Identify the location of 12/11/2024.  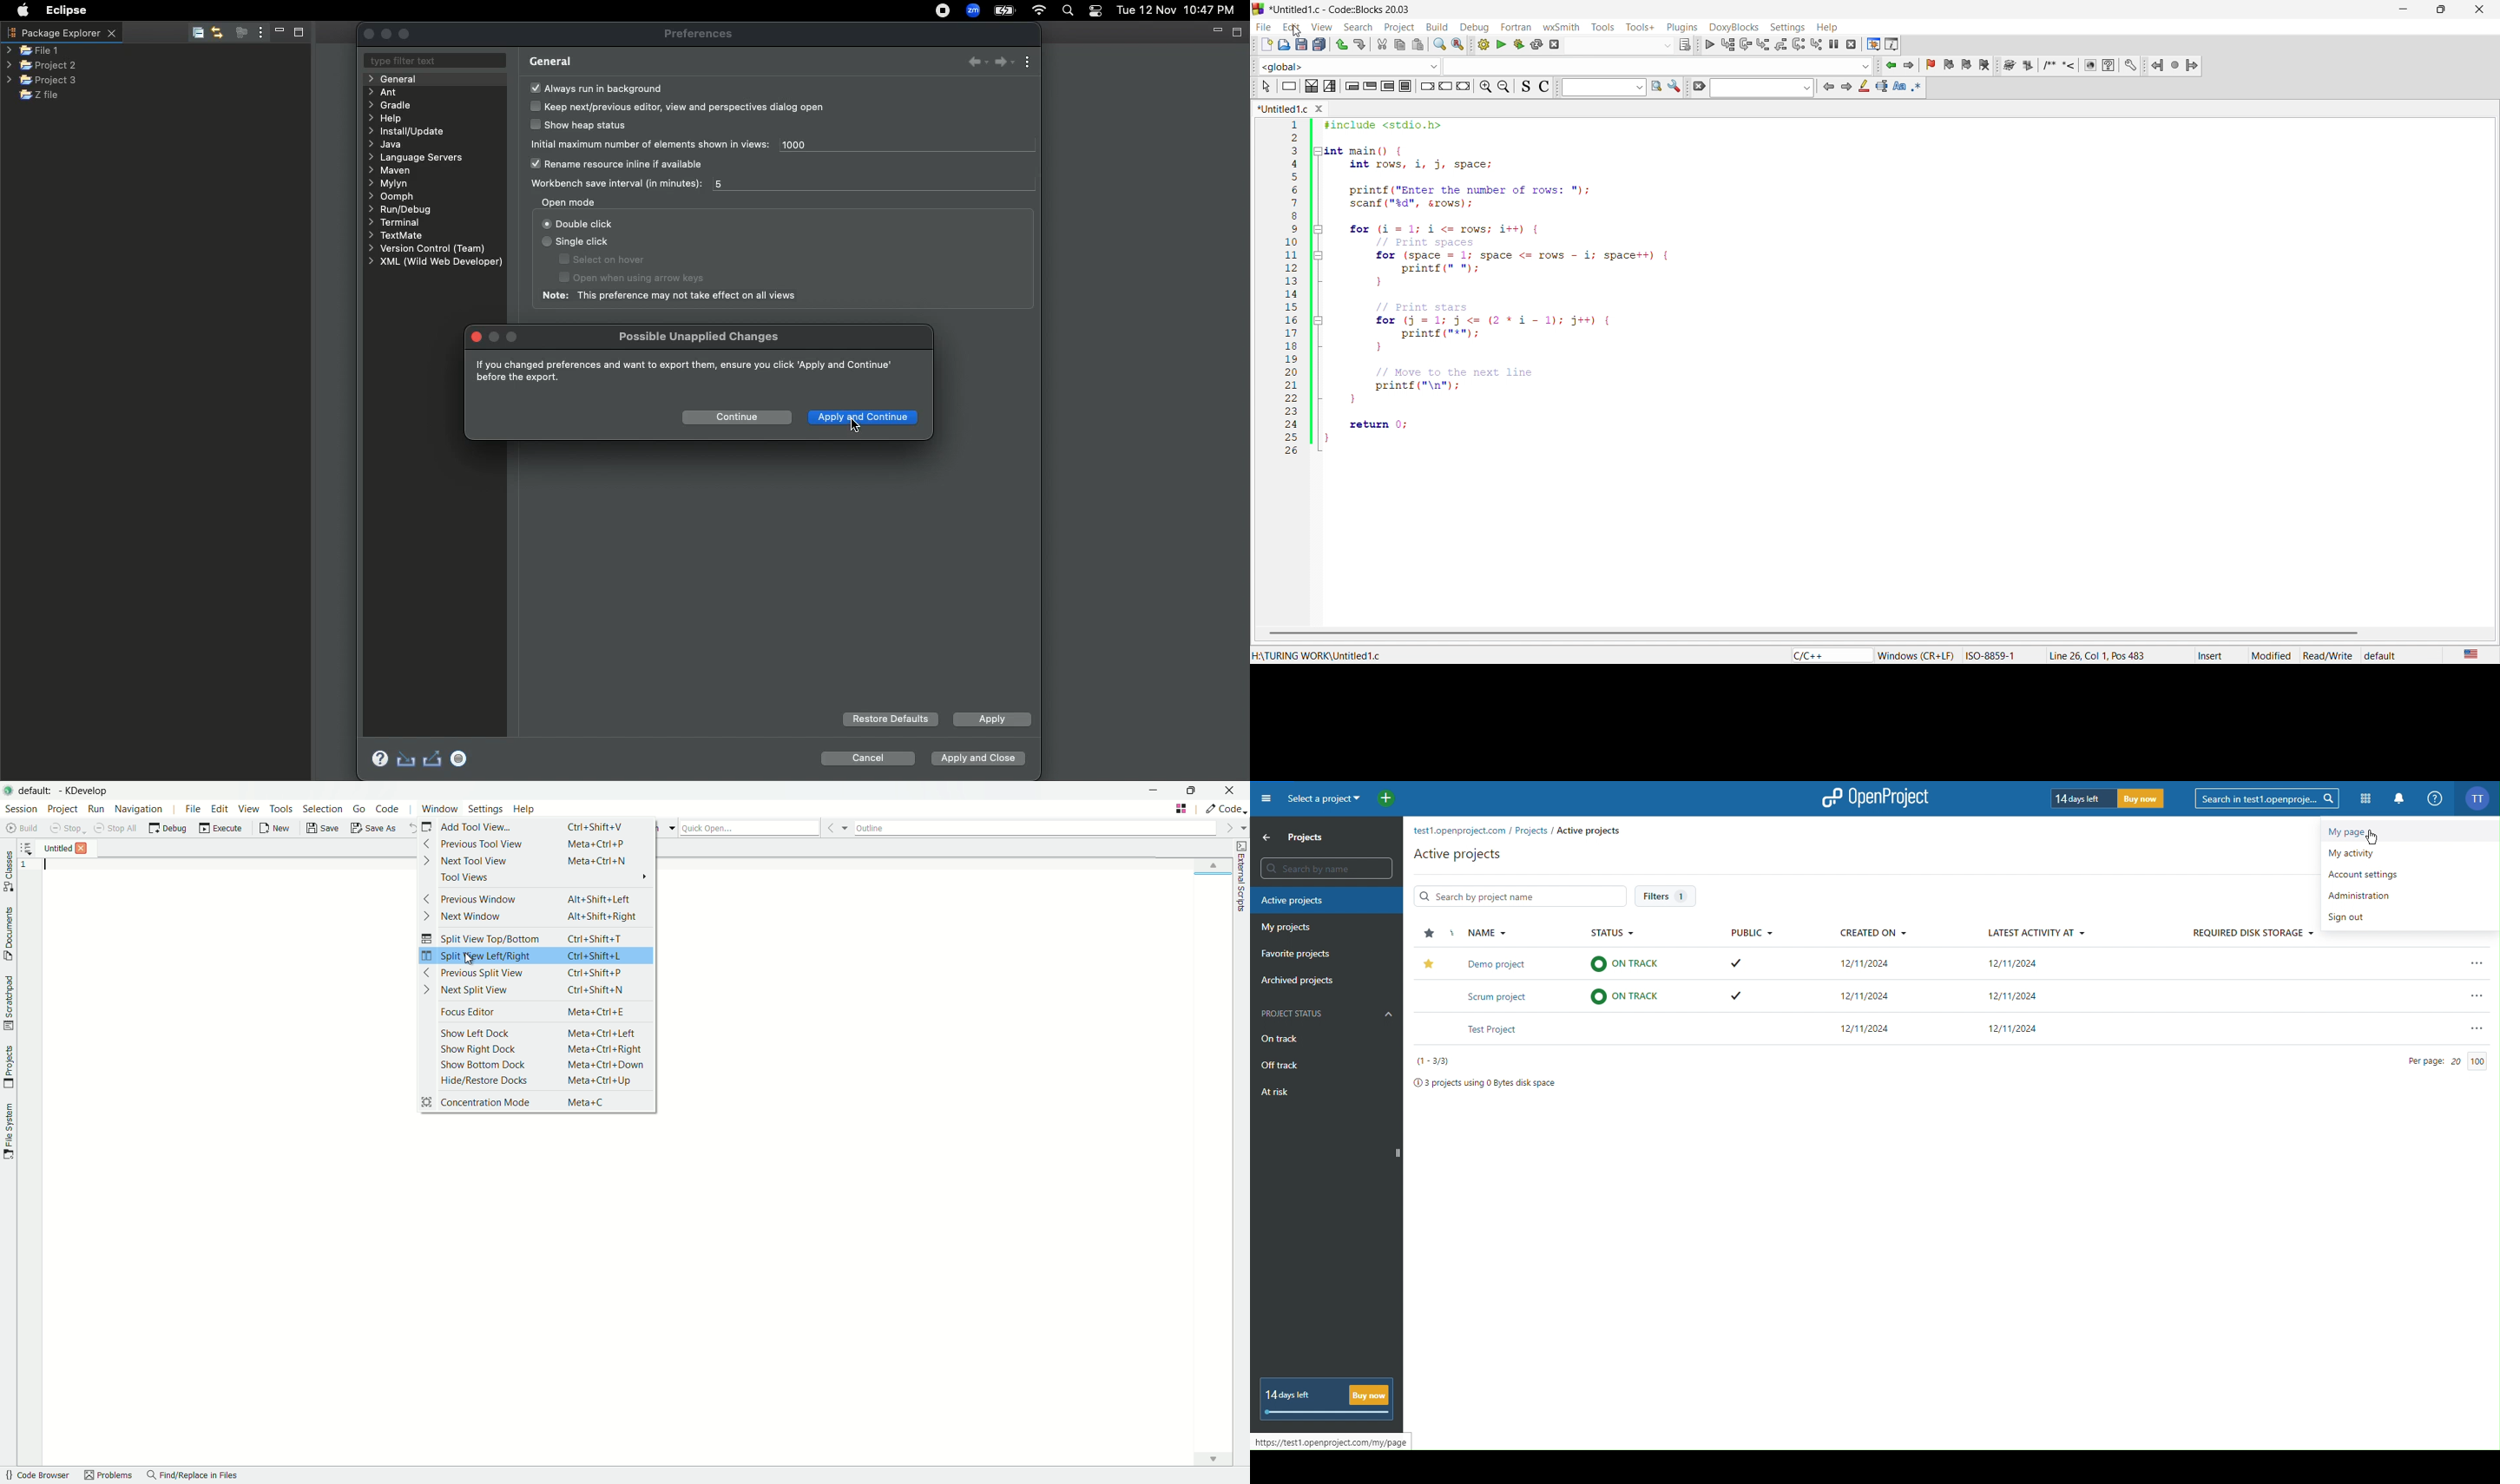
(2017, 964).